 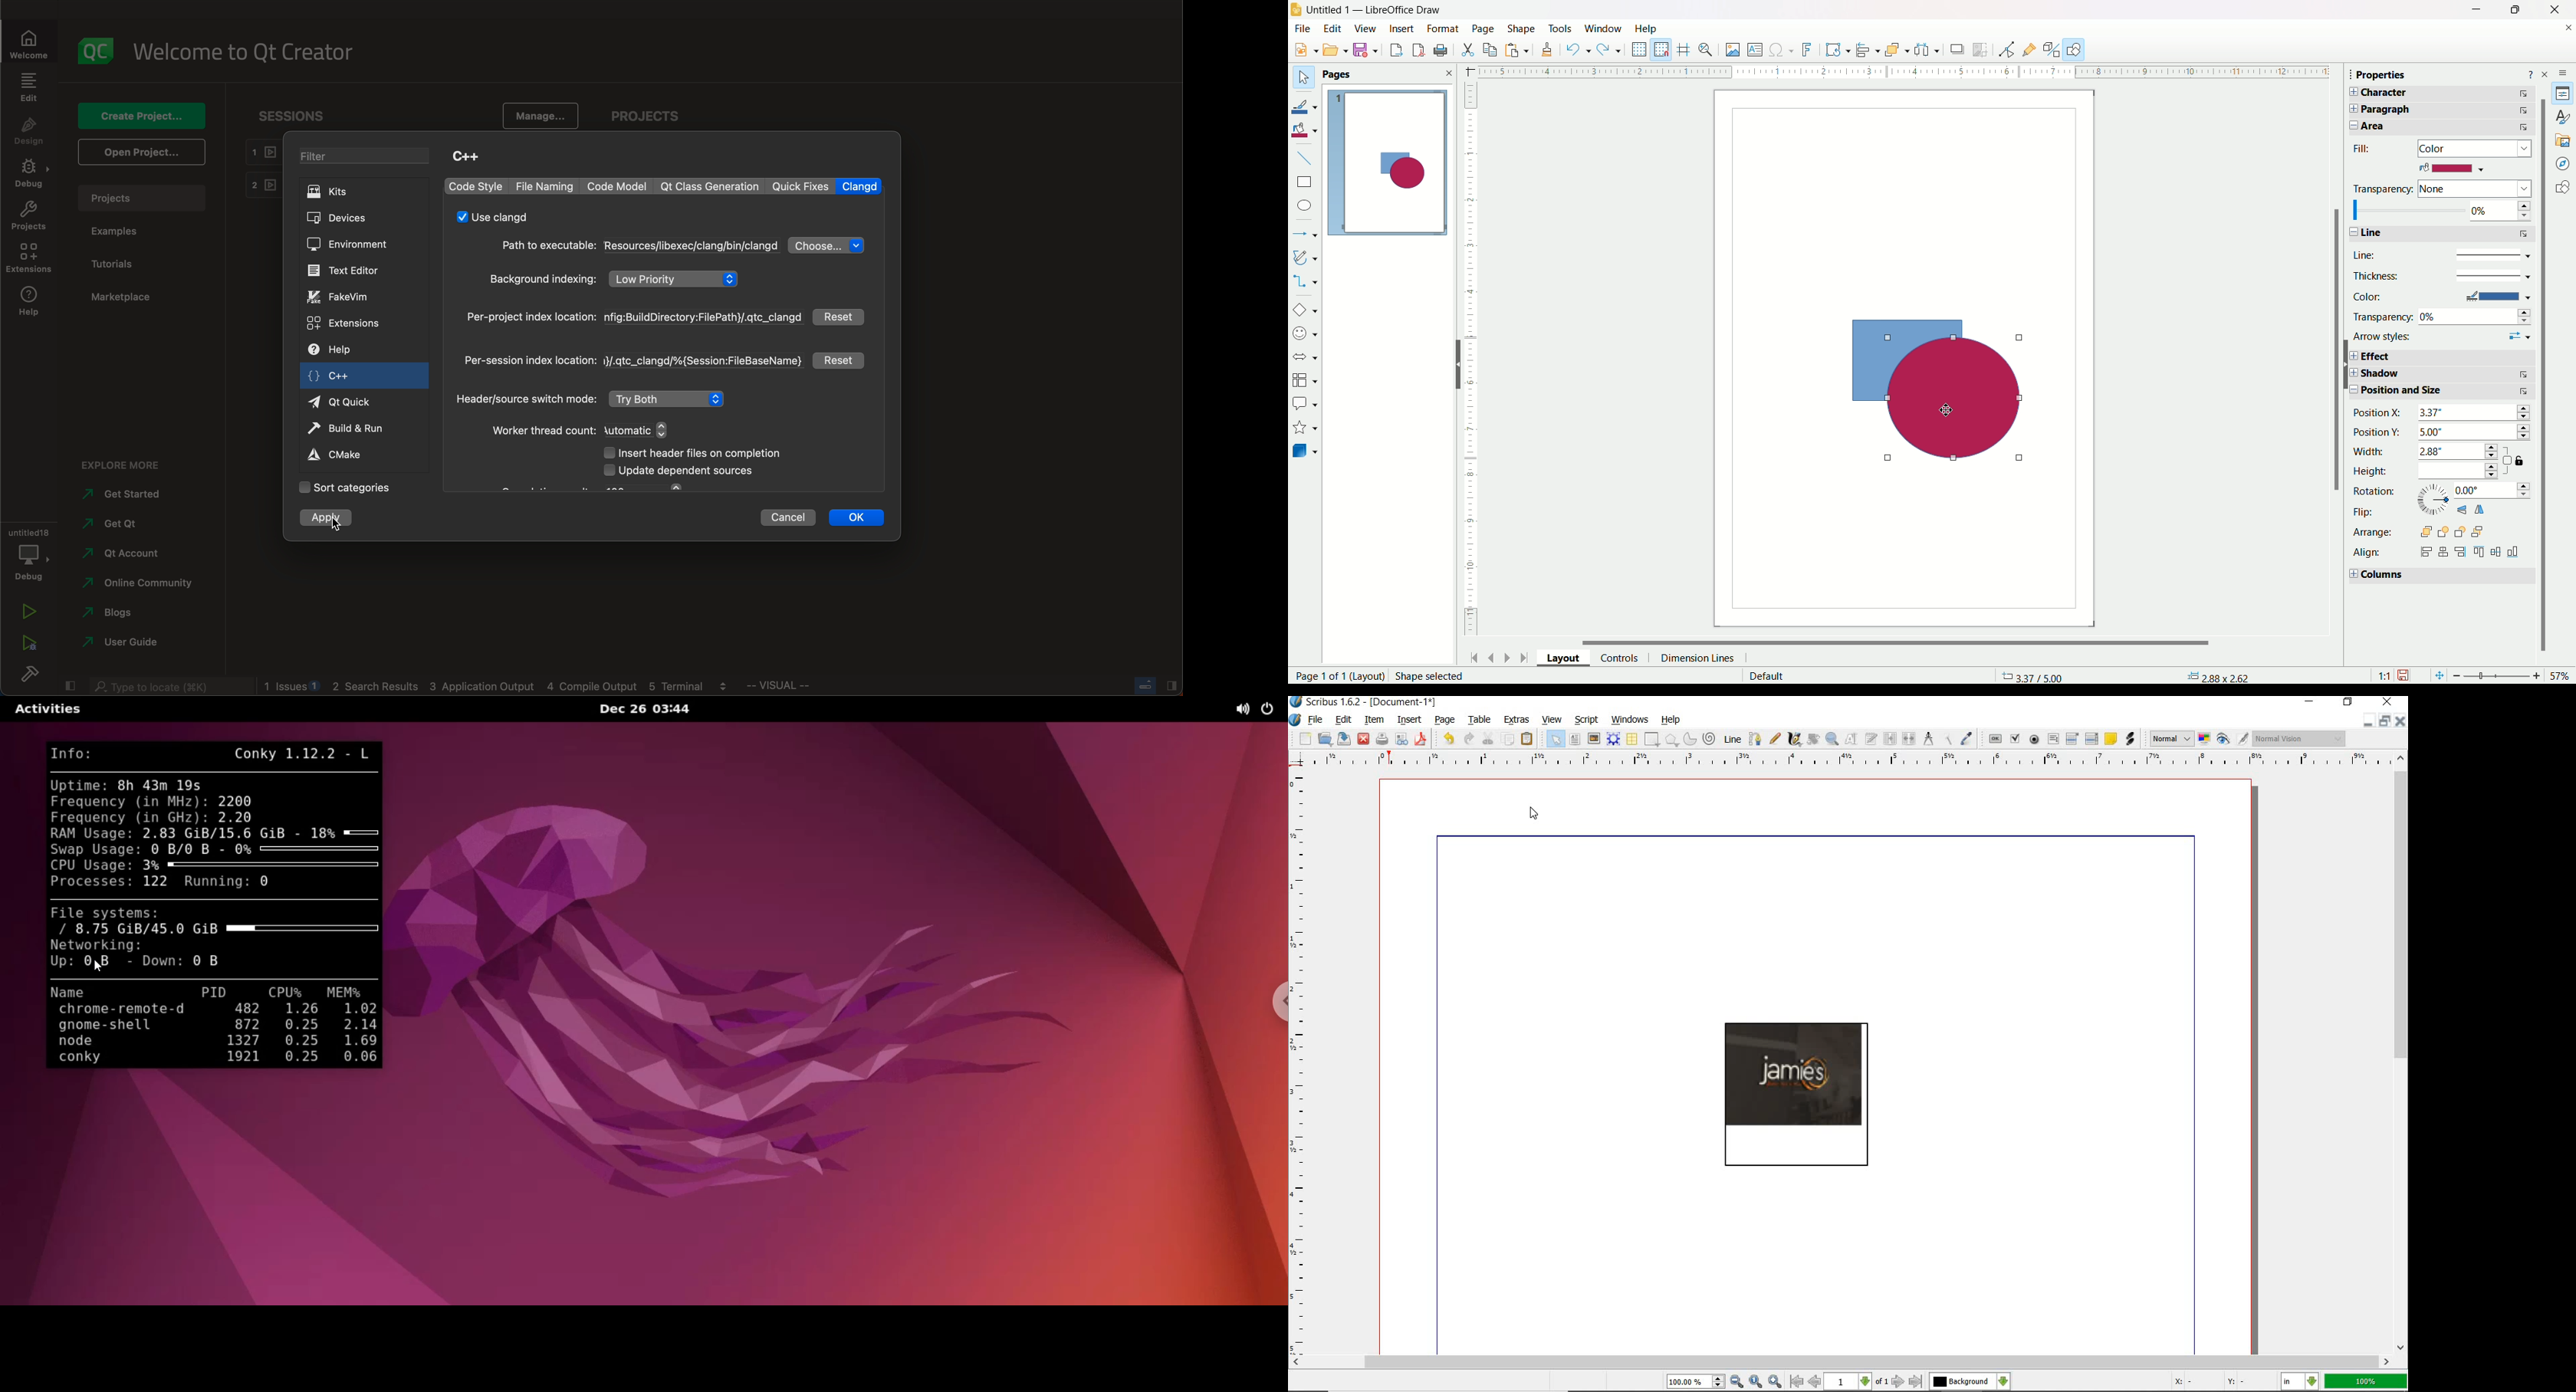 I want to click on insert image, so click(x=1733, y=50).